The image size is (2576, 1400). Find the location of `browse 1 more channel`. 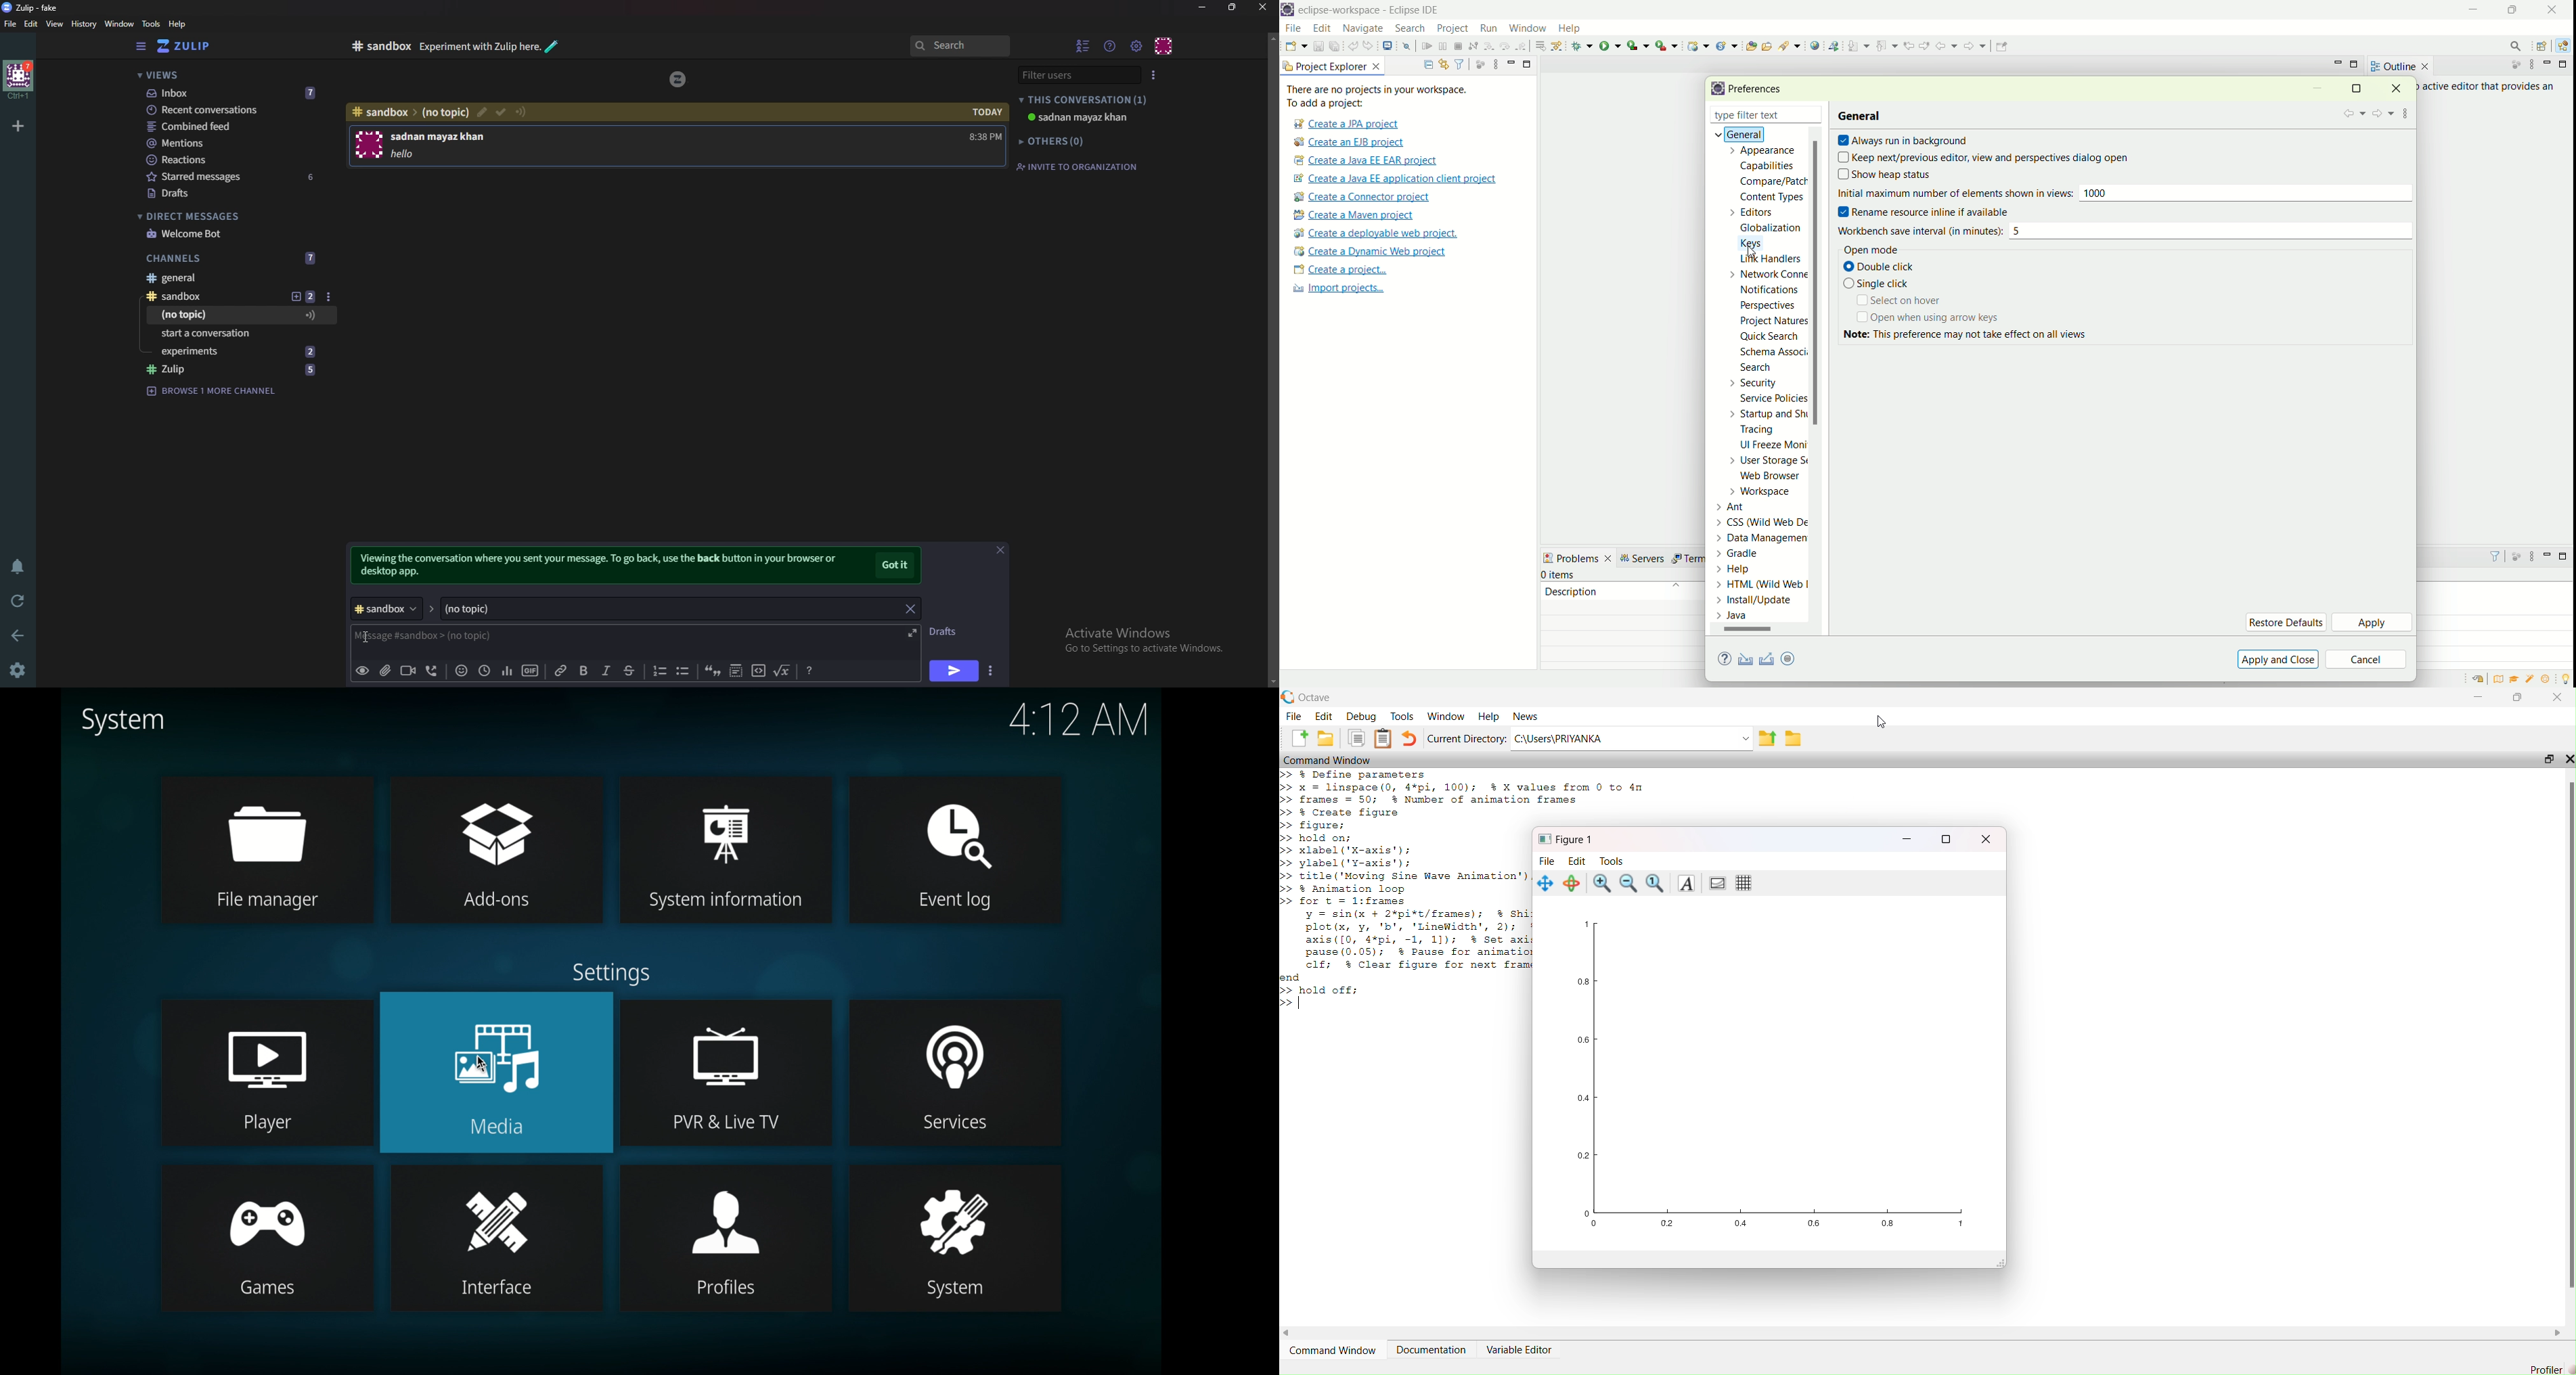

browse 1 more channel is located at coordinates (213, 392).